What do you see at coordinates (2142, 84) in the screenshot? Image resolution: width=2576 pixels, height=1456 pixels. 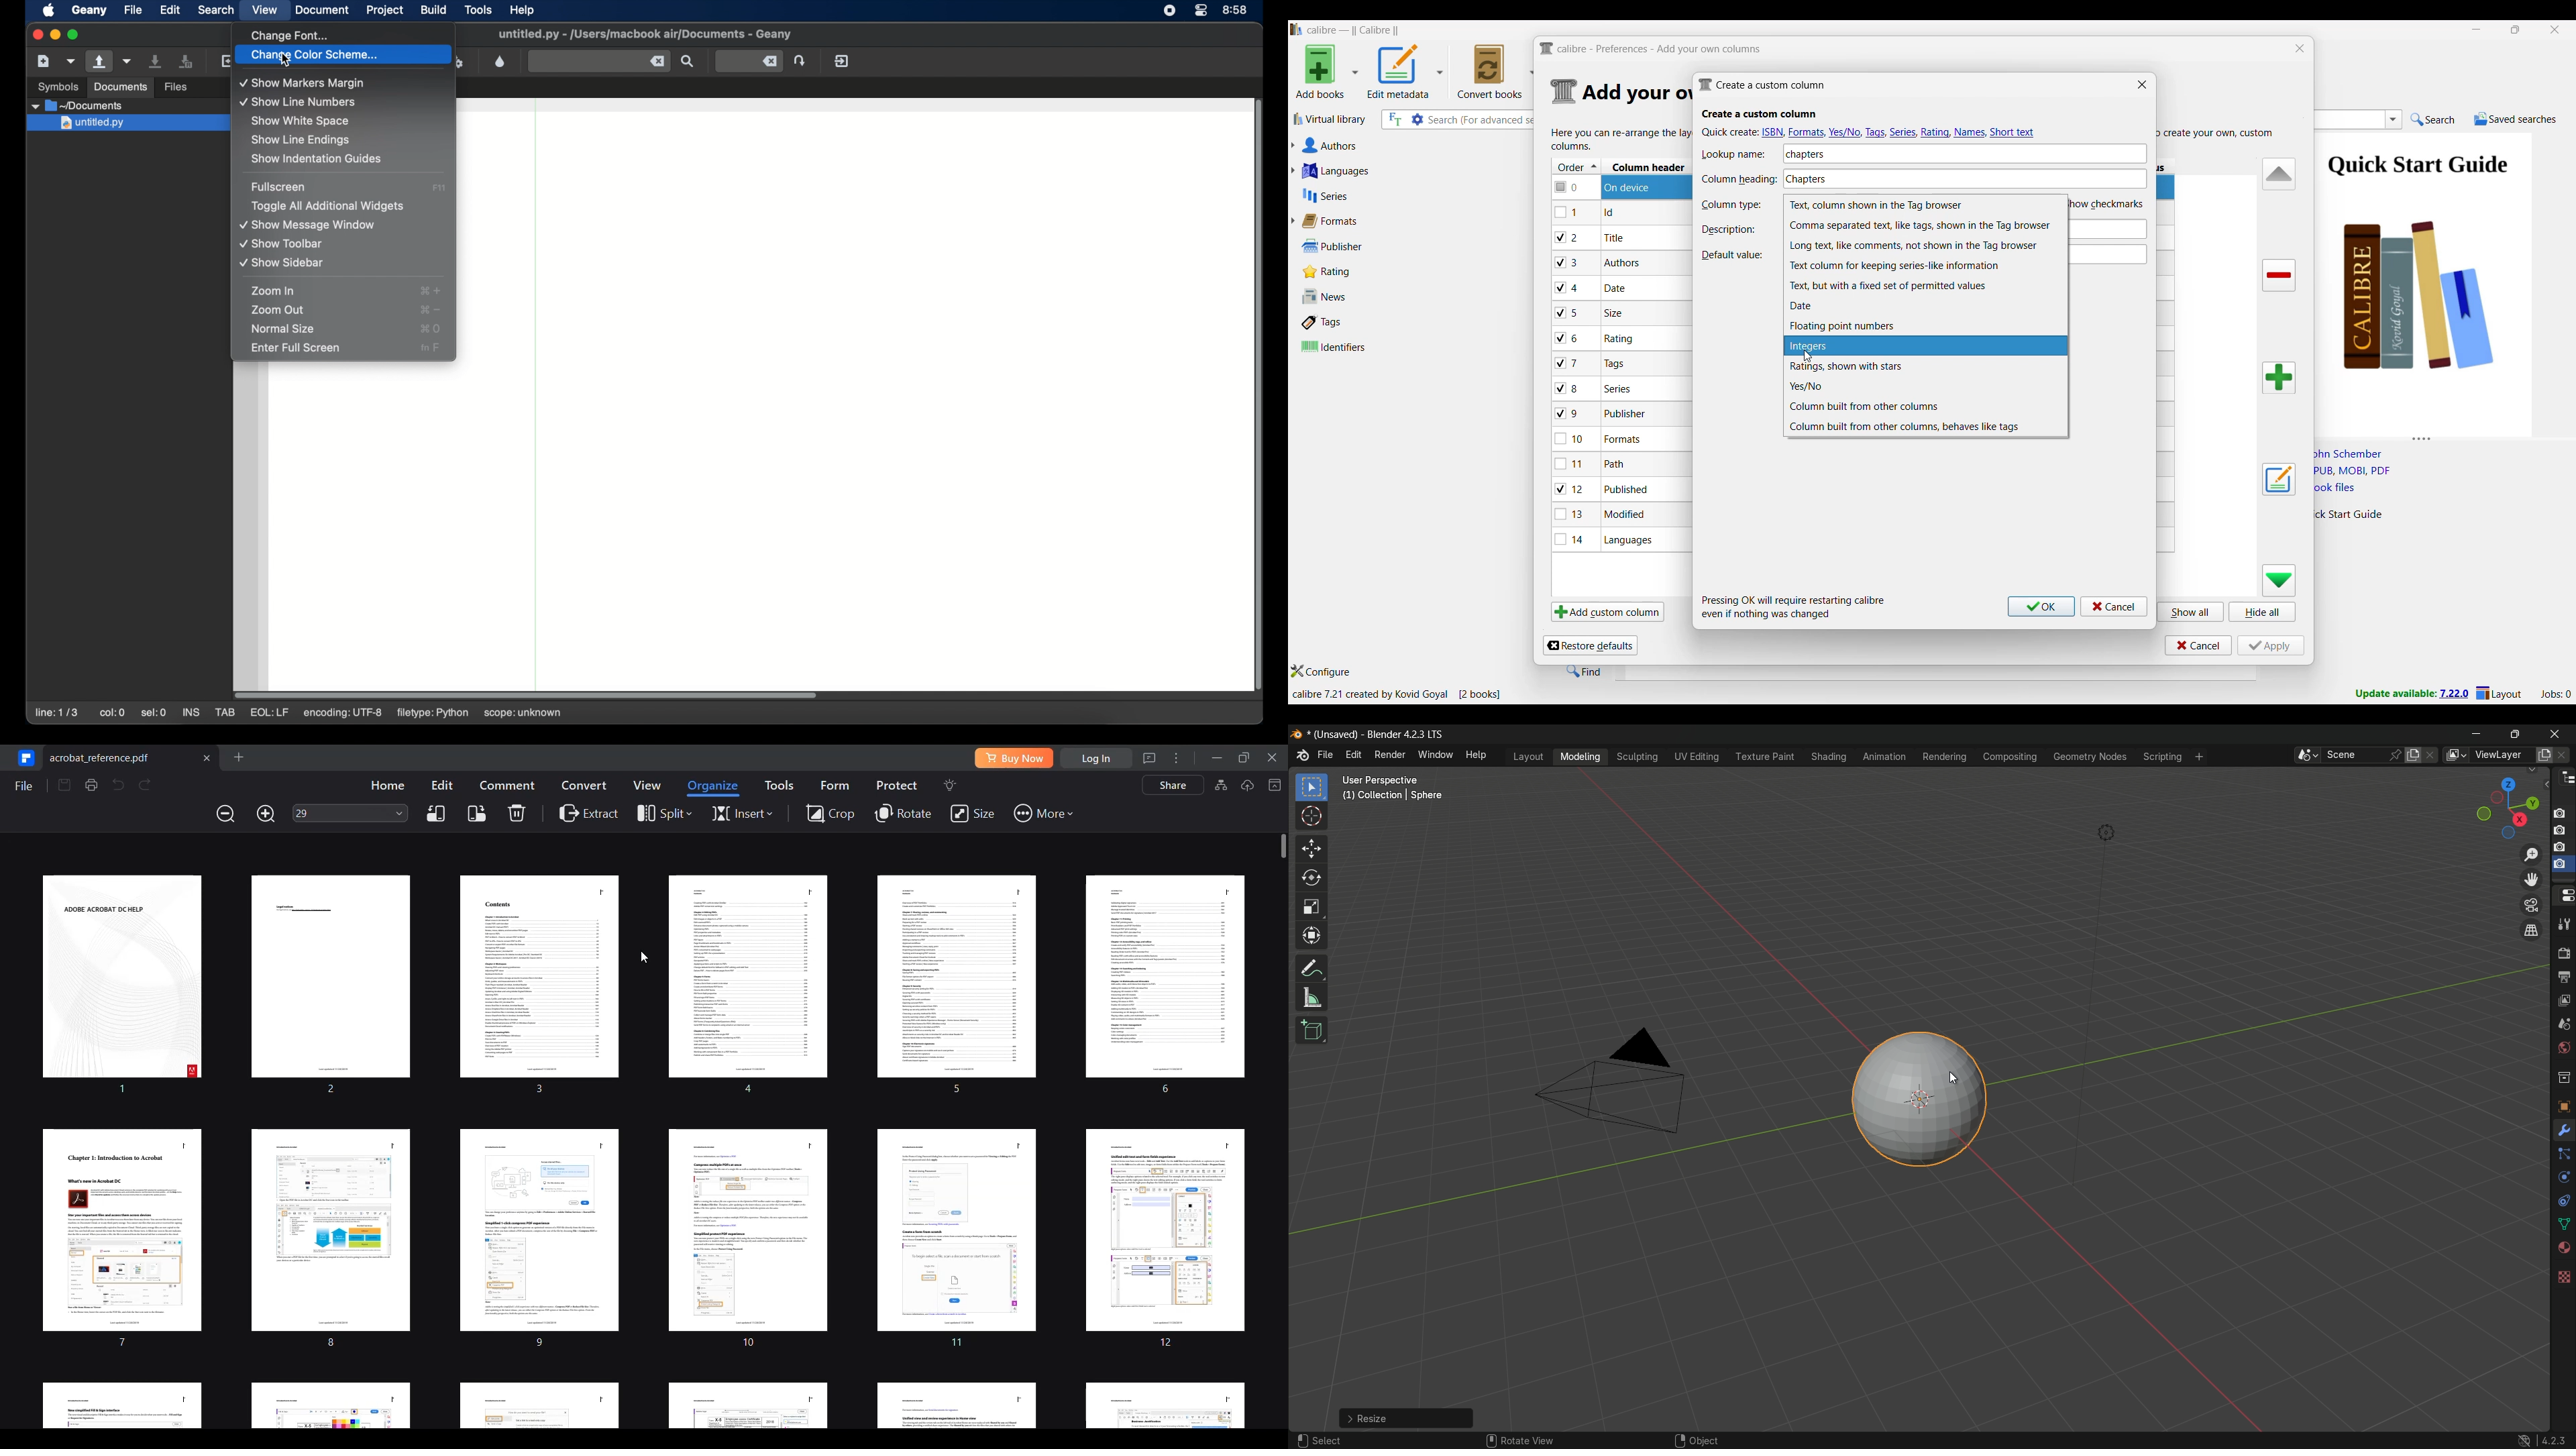 I see `Close window` at bounding box center [2142, 84].